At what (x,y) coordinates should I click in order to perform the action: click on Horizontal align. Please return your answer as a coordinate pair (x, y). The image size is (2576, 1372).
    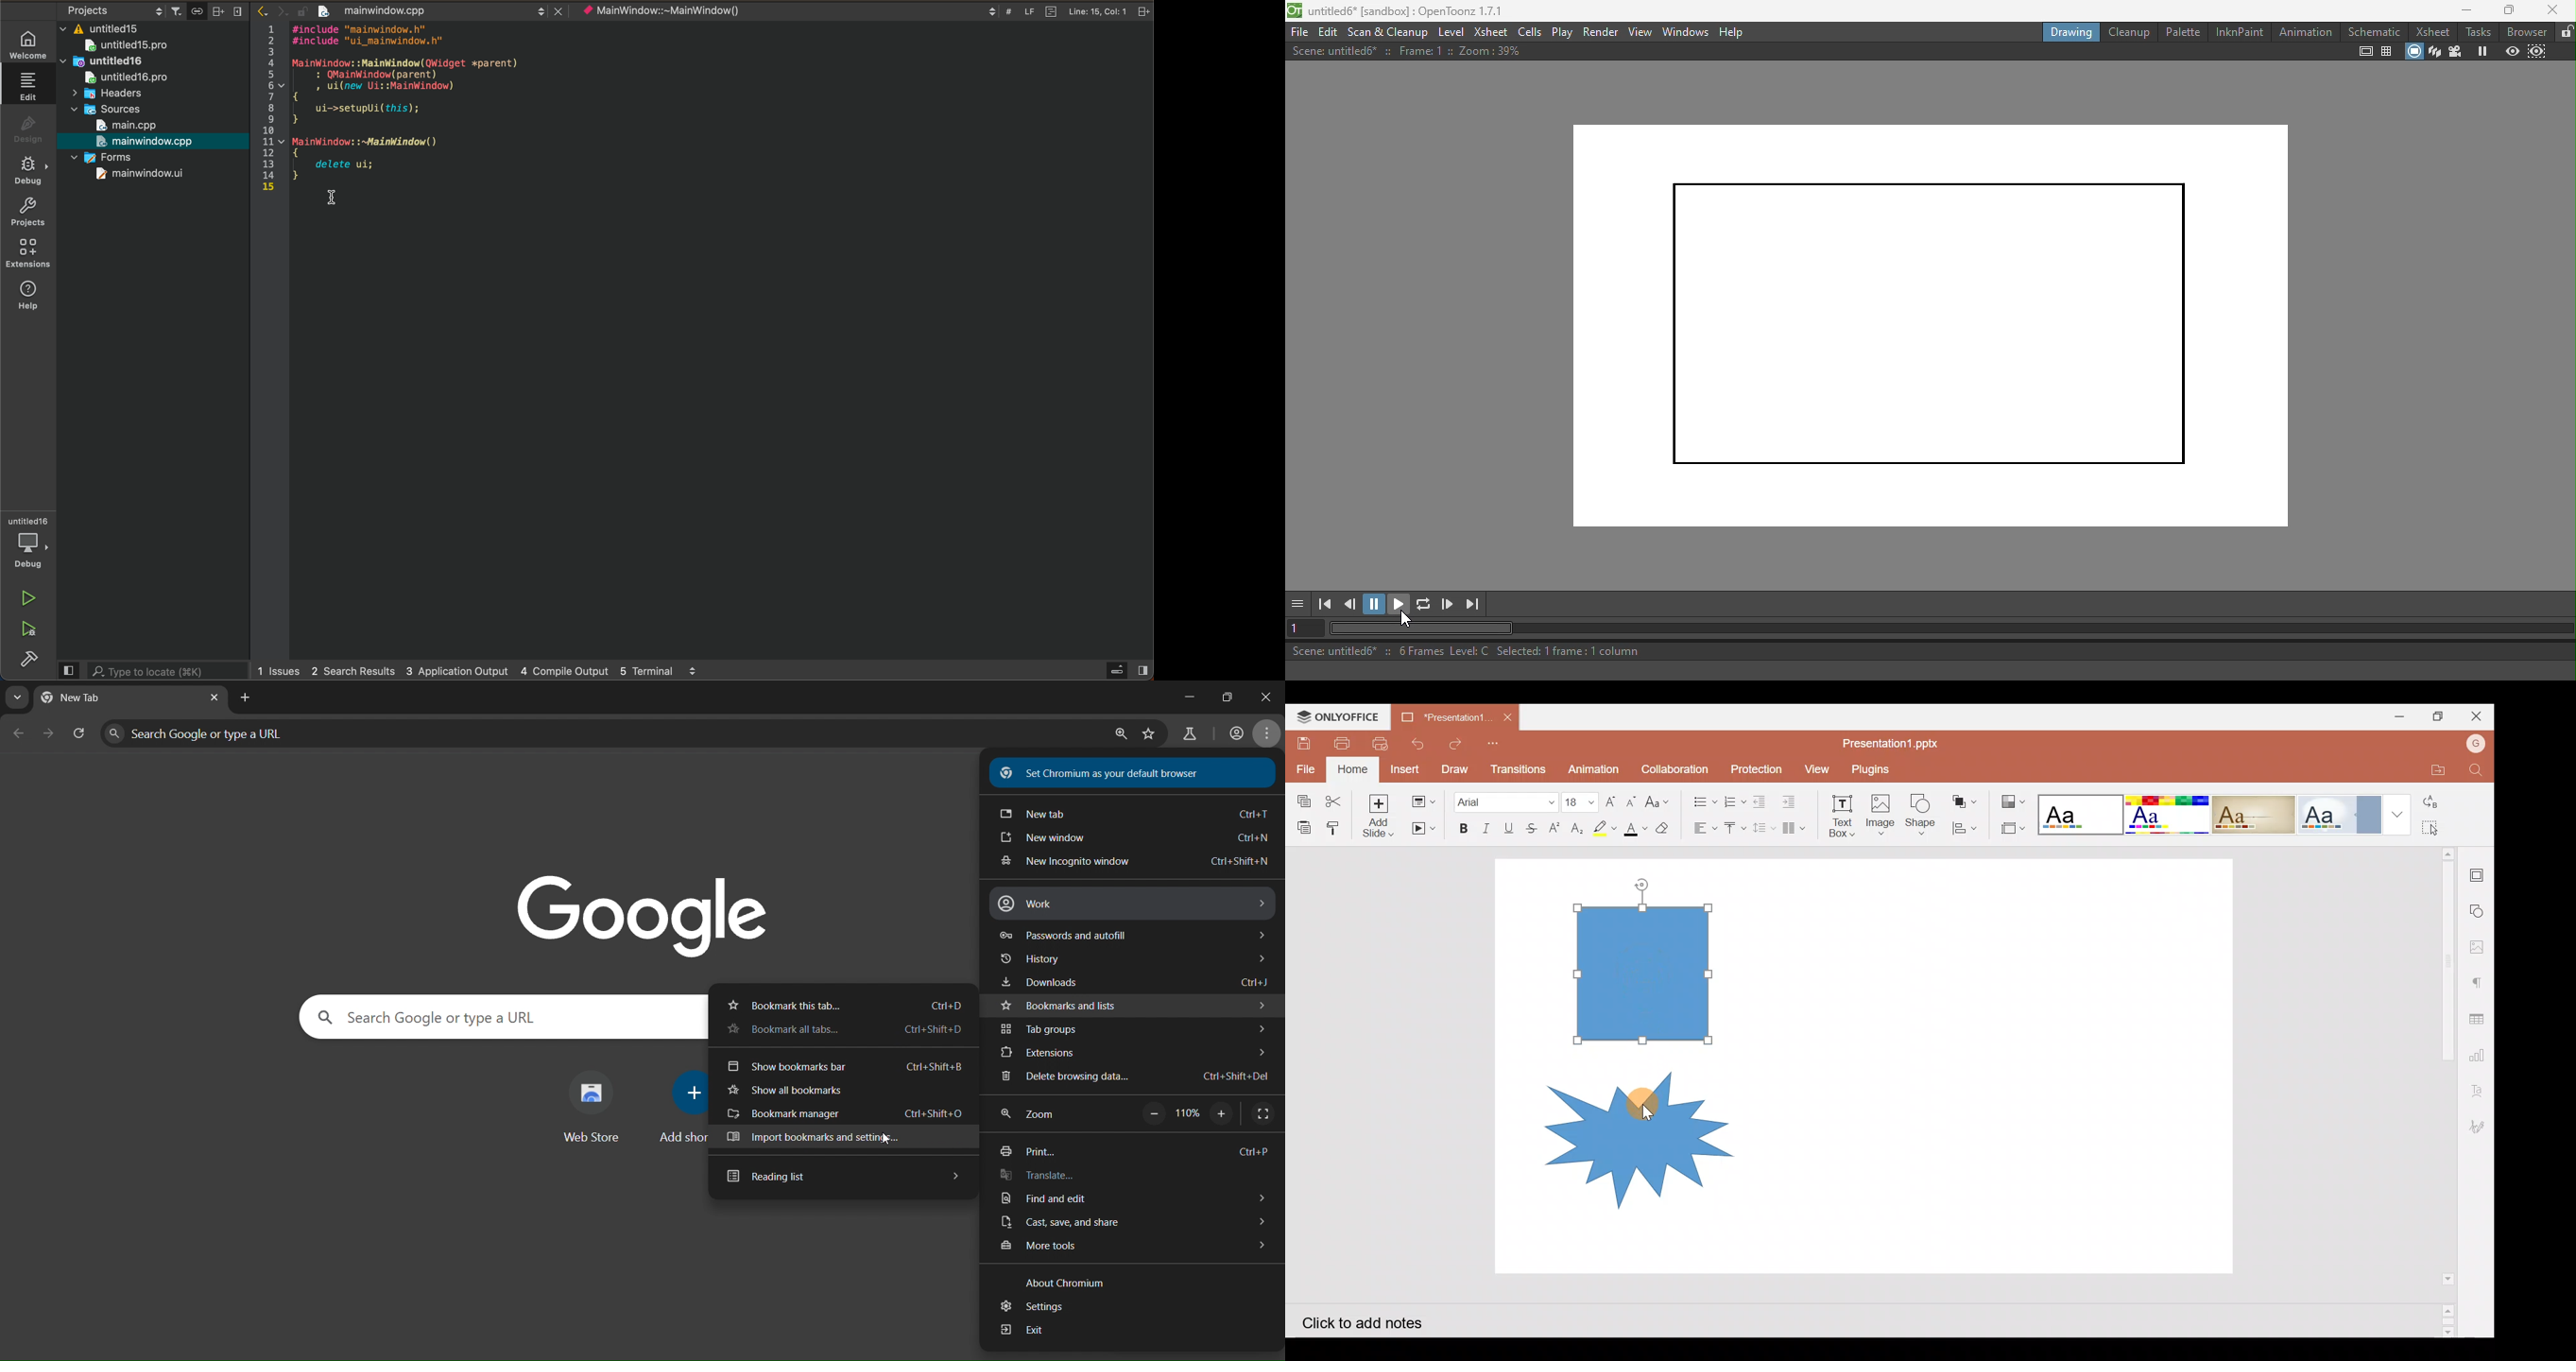
    Looking at the image, I should click on (1702, 828).